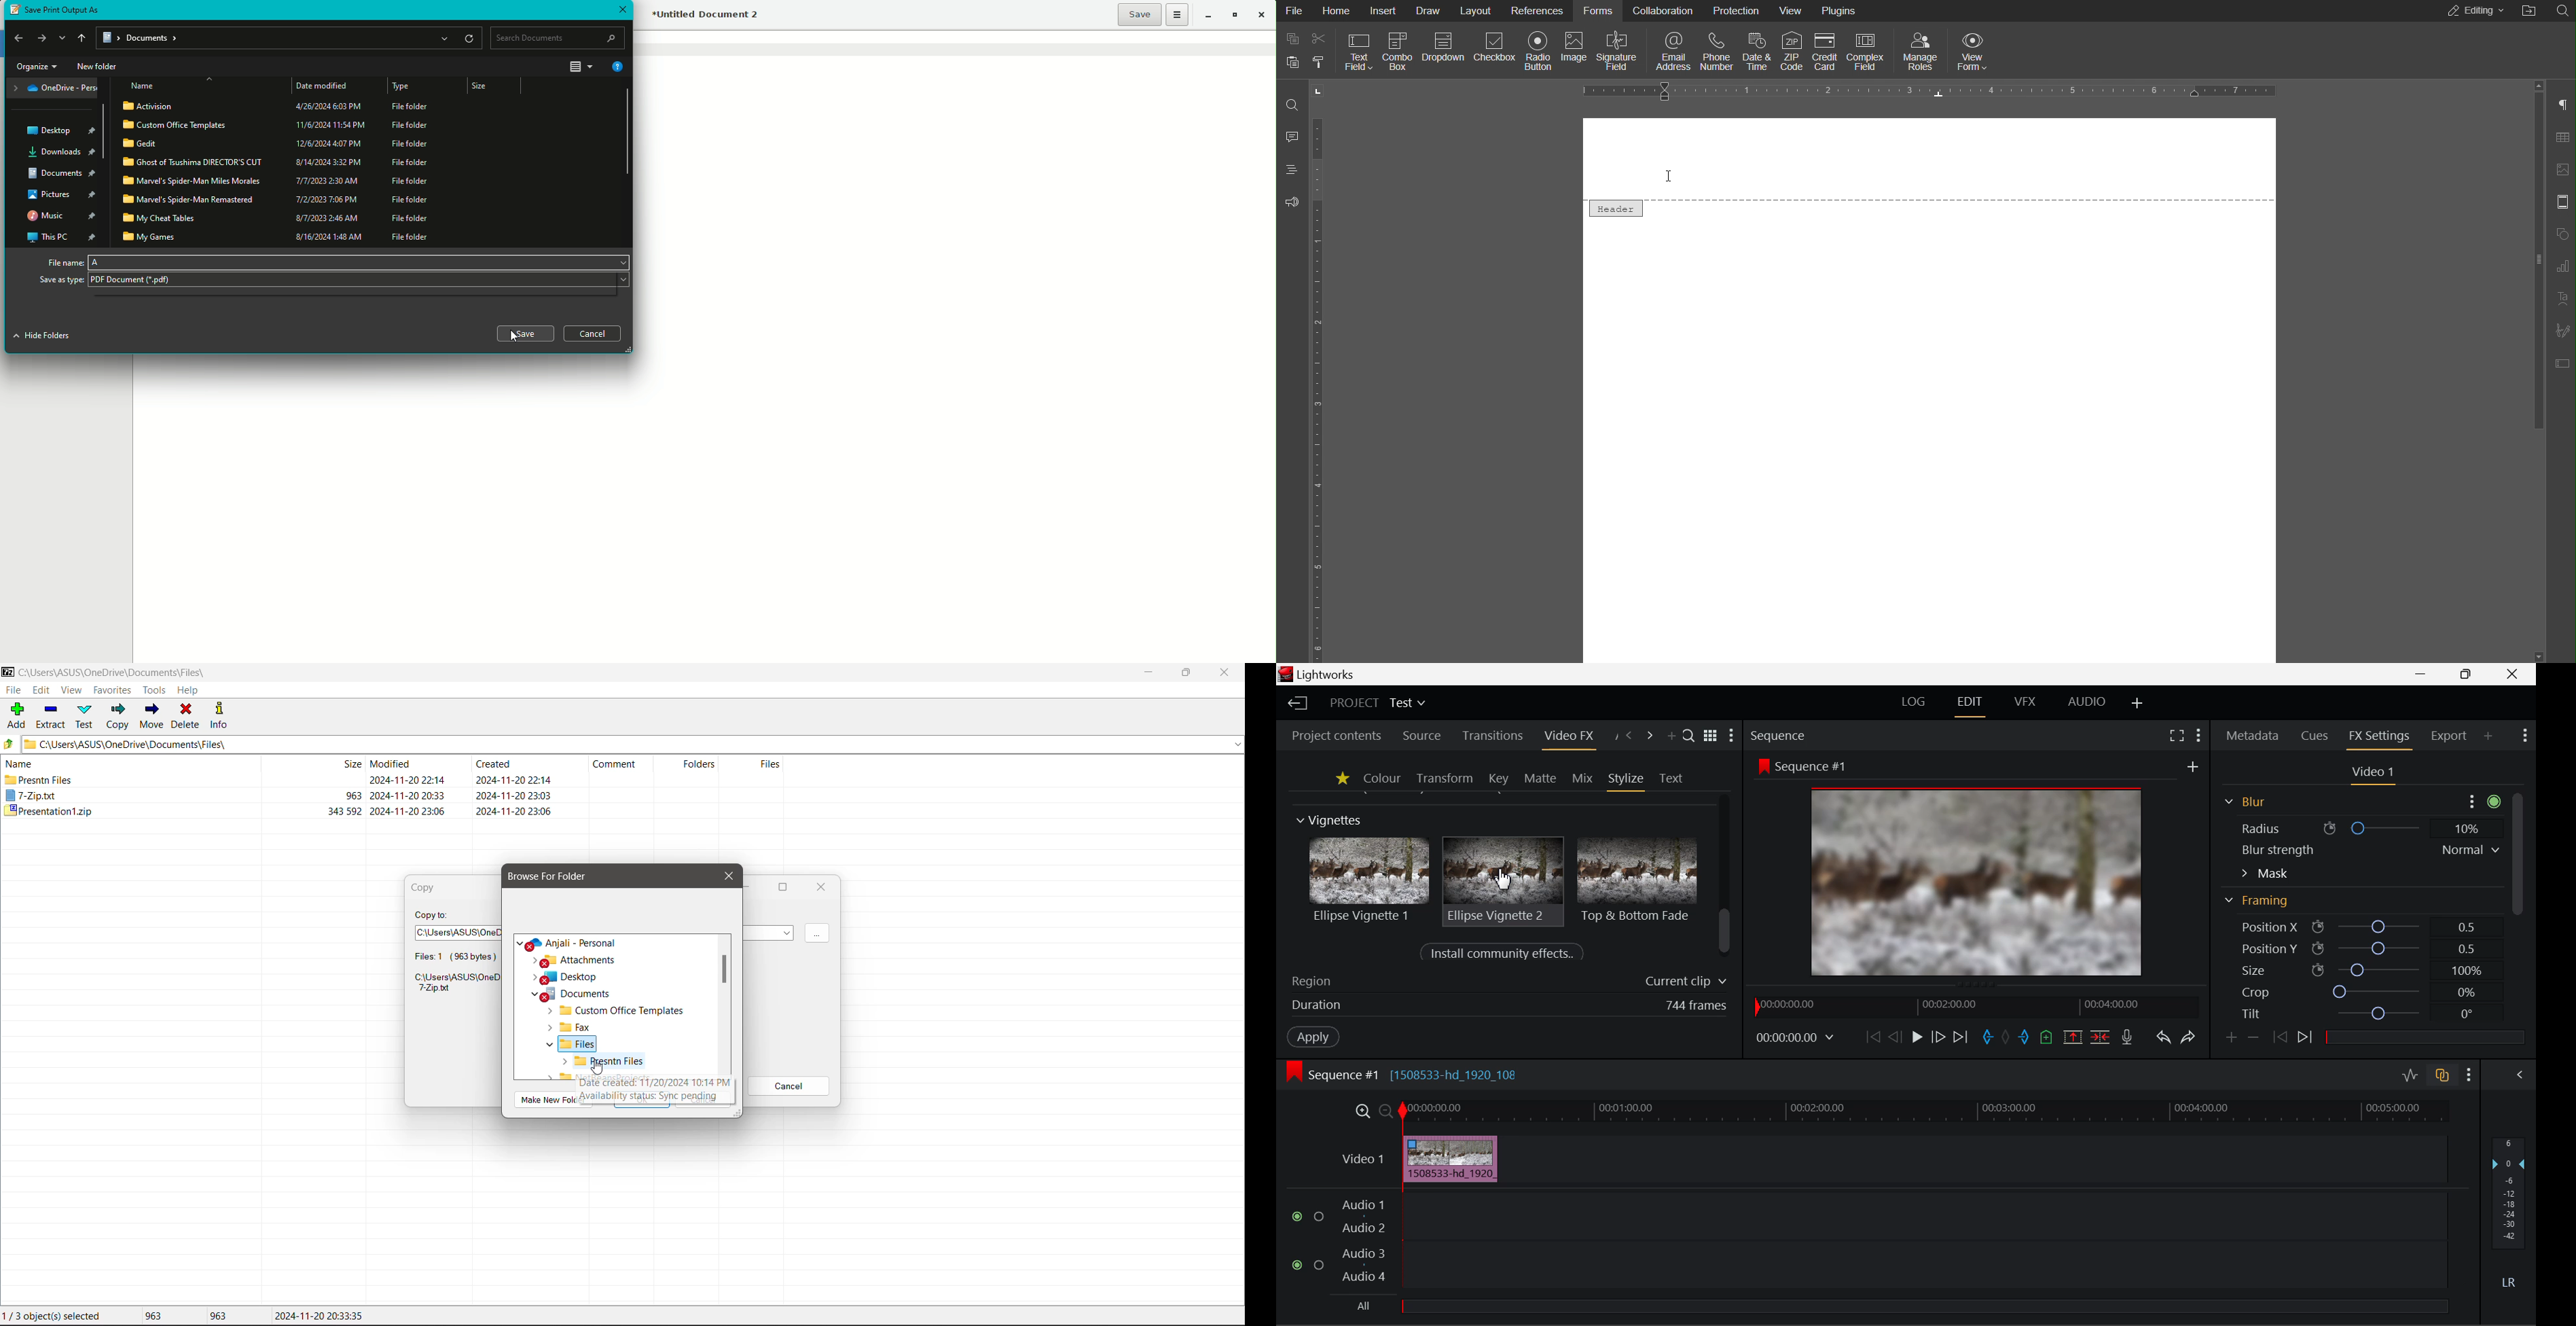  I want to click on Mix, so click(1582, 777).